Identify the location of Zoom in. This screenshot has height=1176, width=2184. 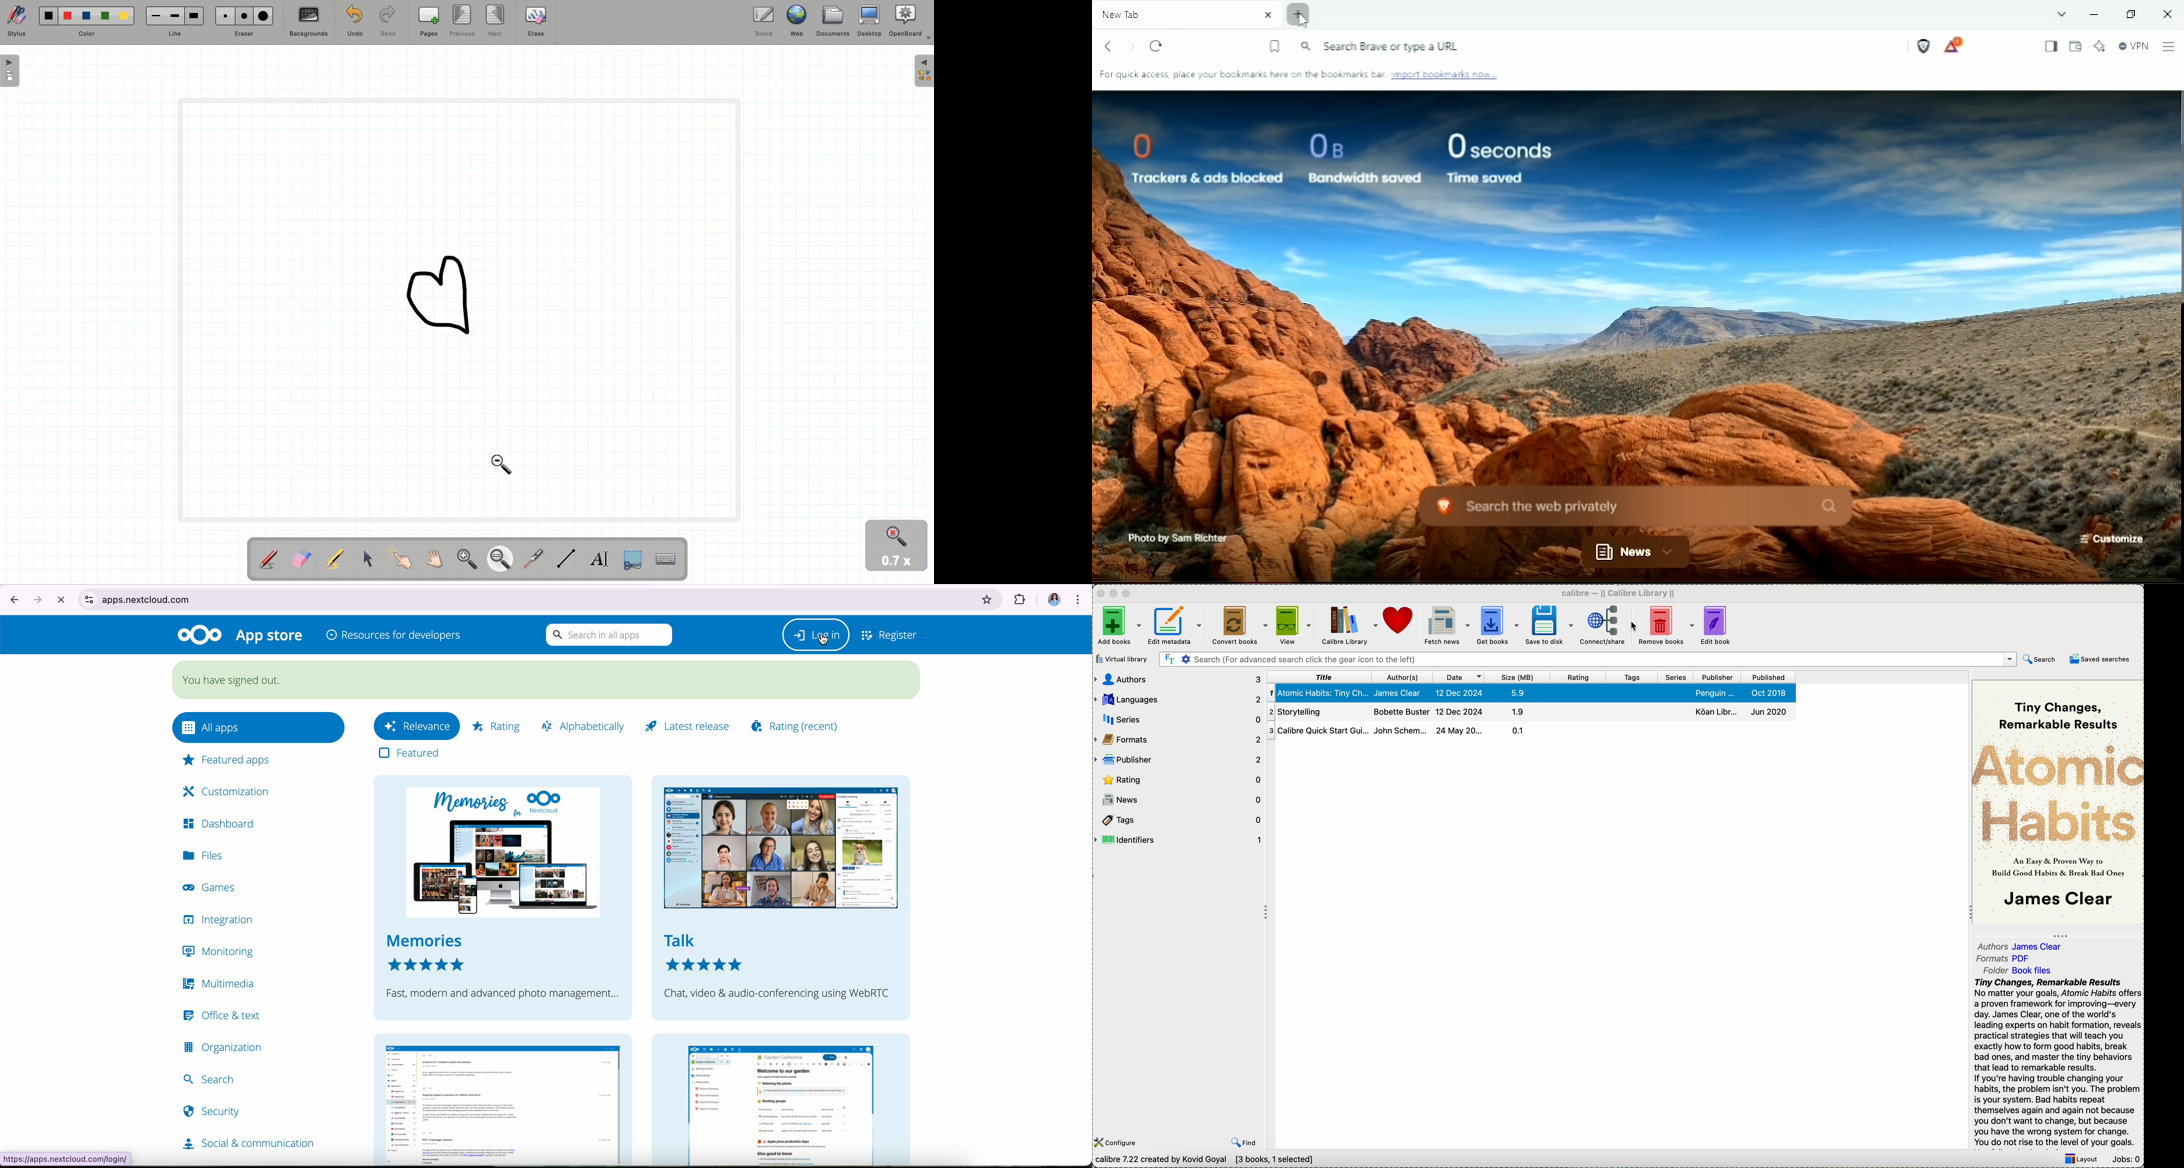
(465, 558).